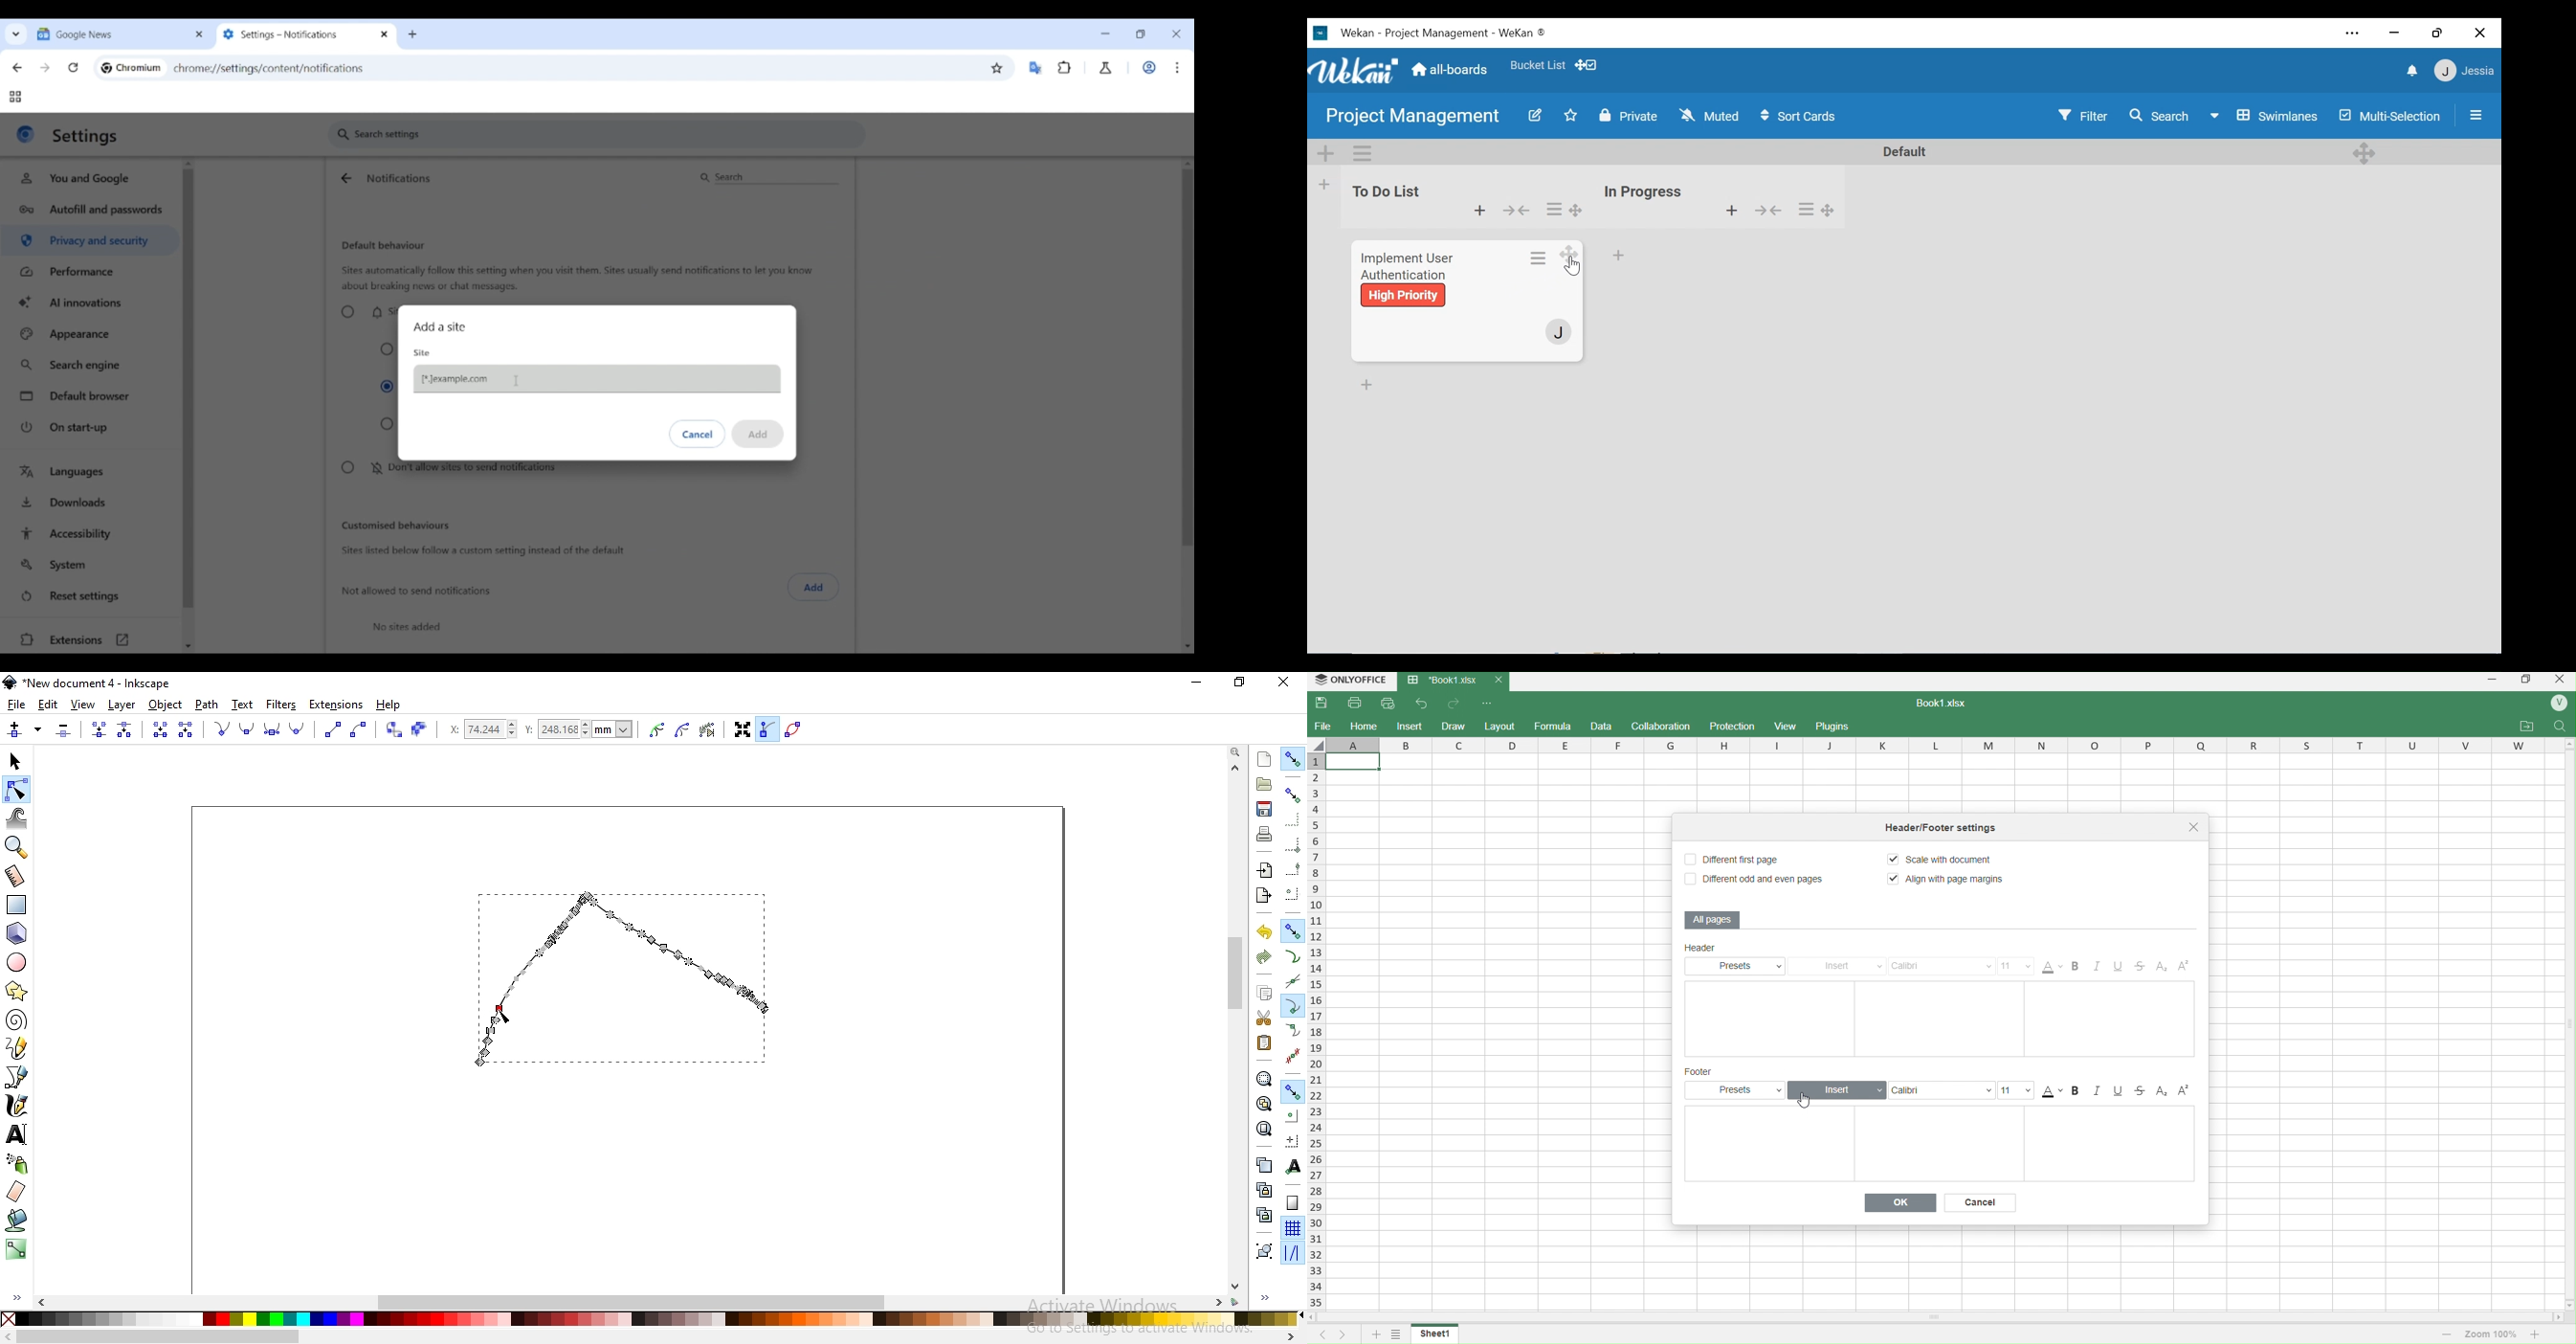  Describe the element at coordinates (2491, 681) in the screenshot. I see `minimize` at that location.